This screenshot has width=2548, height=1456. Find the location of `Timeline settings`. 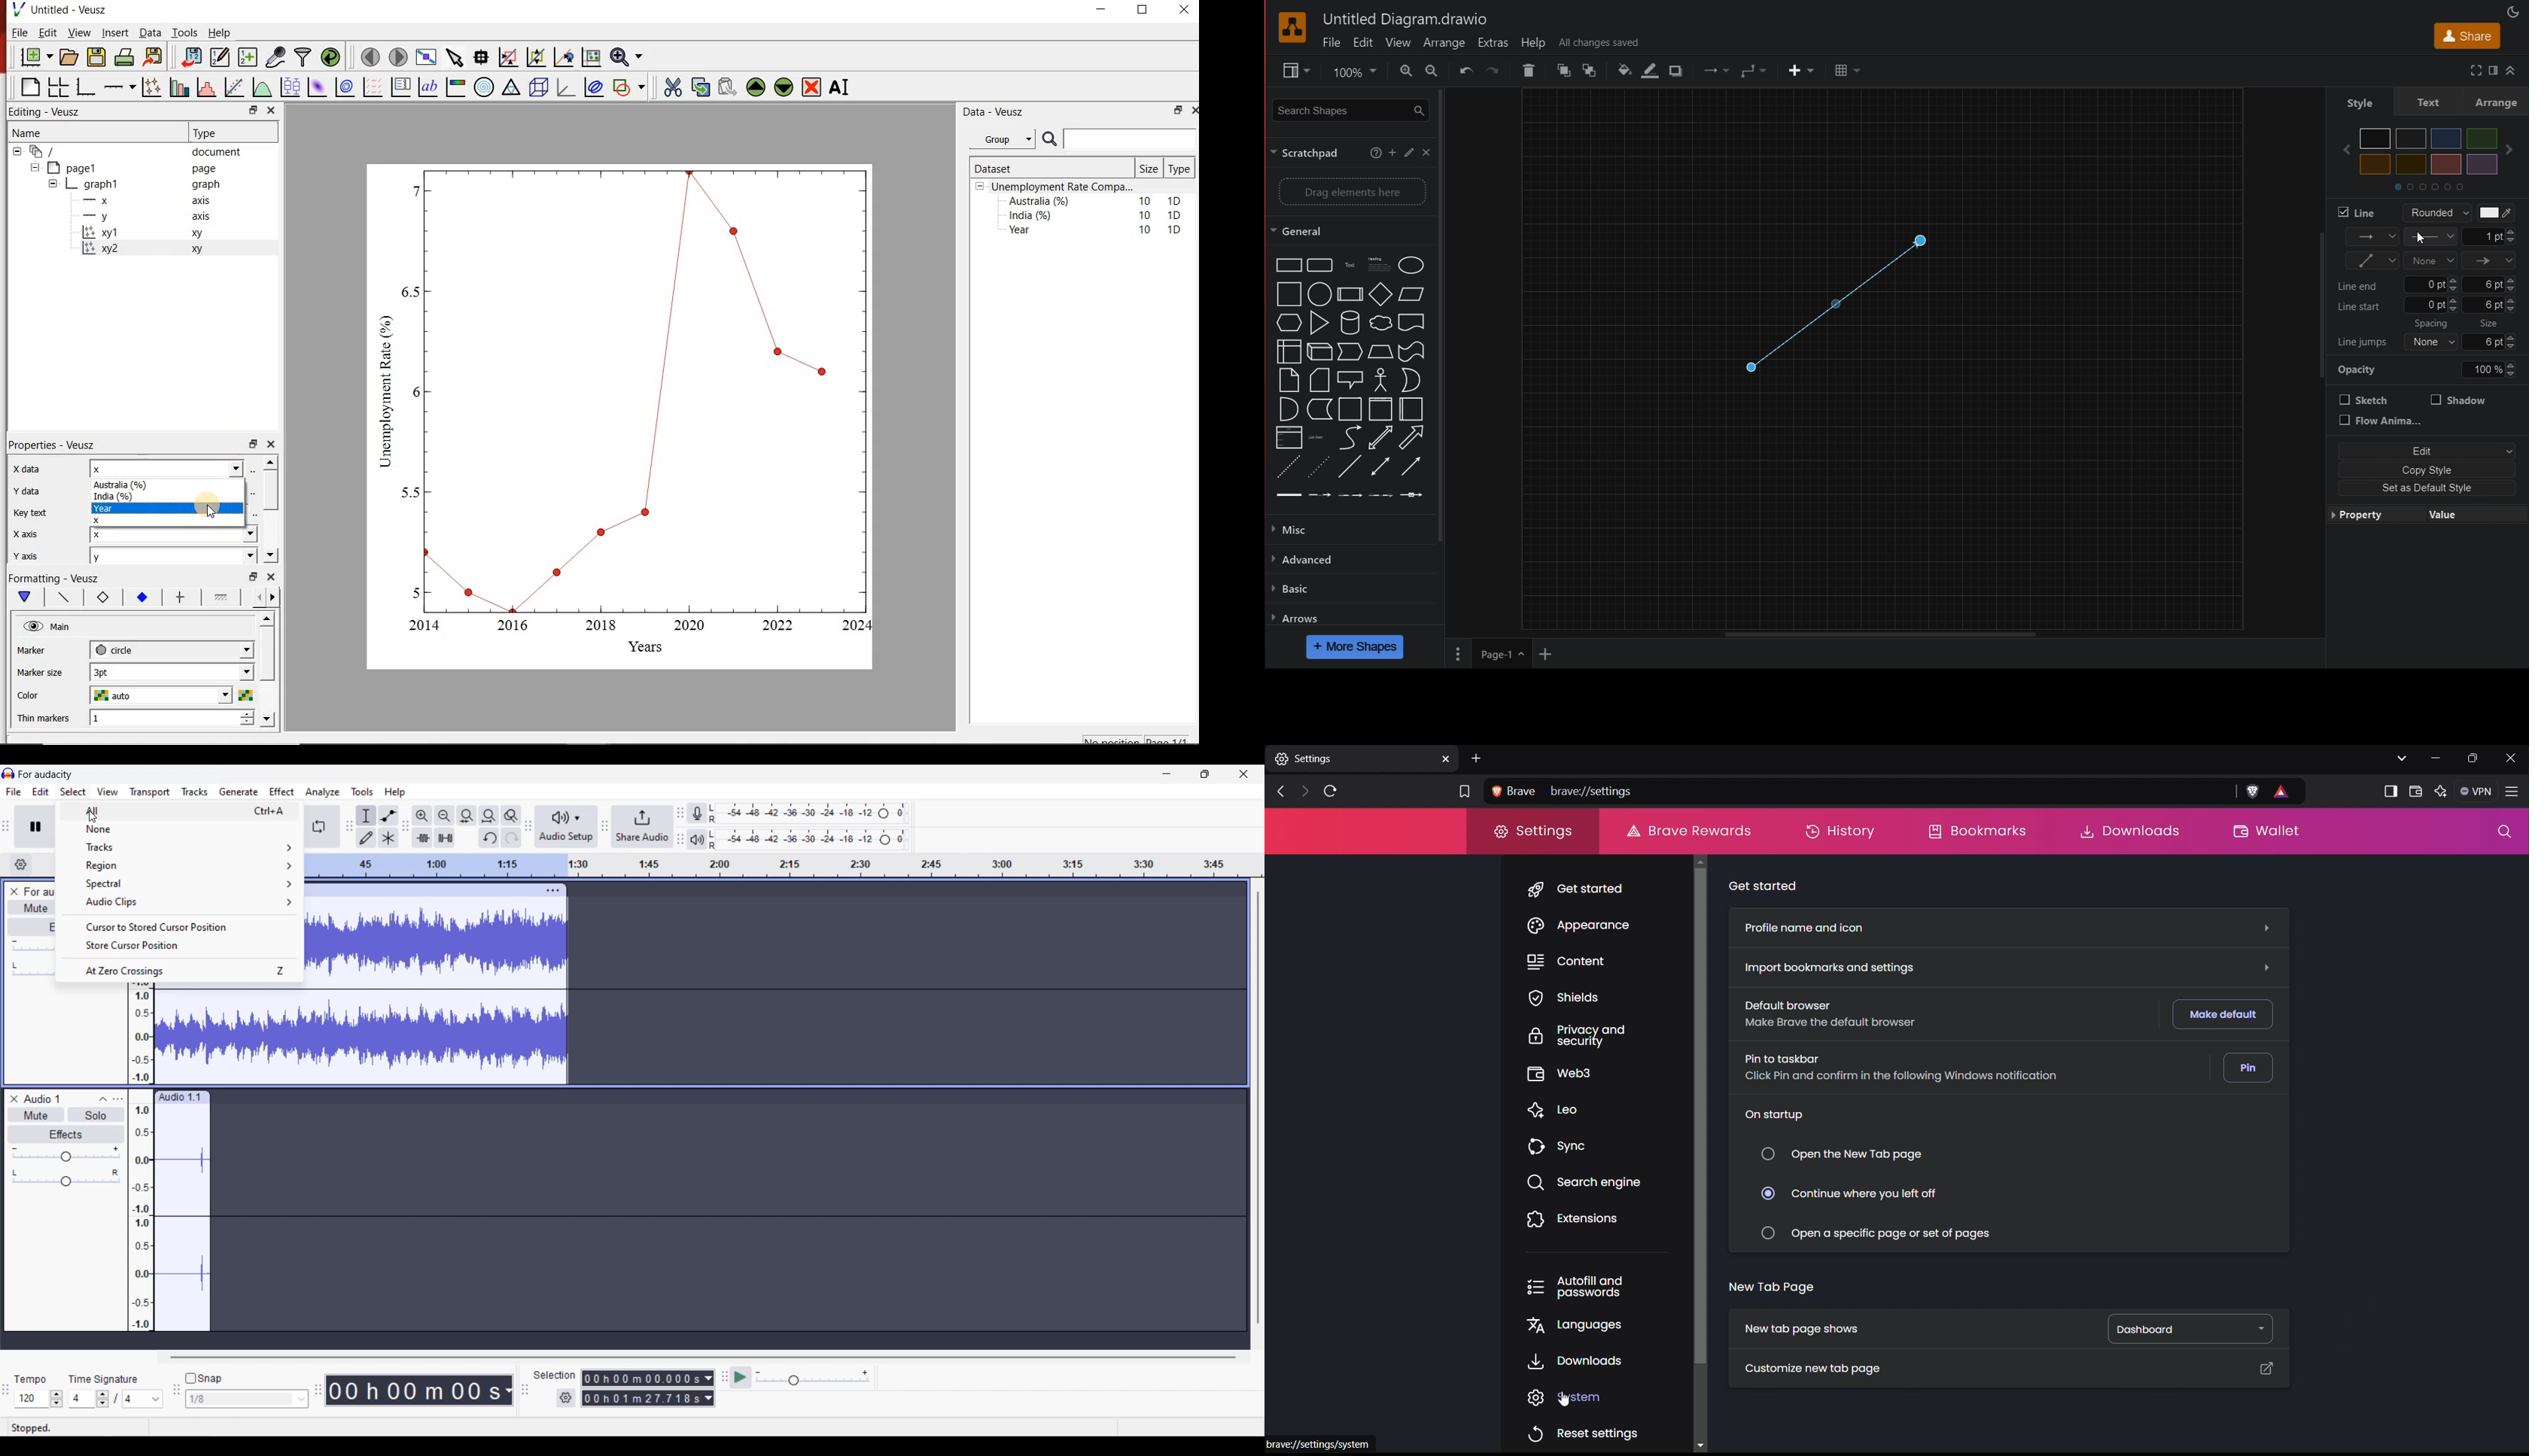

Timeline settings is located at coordinates (21, 865).